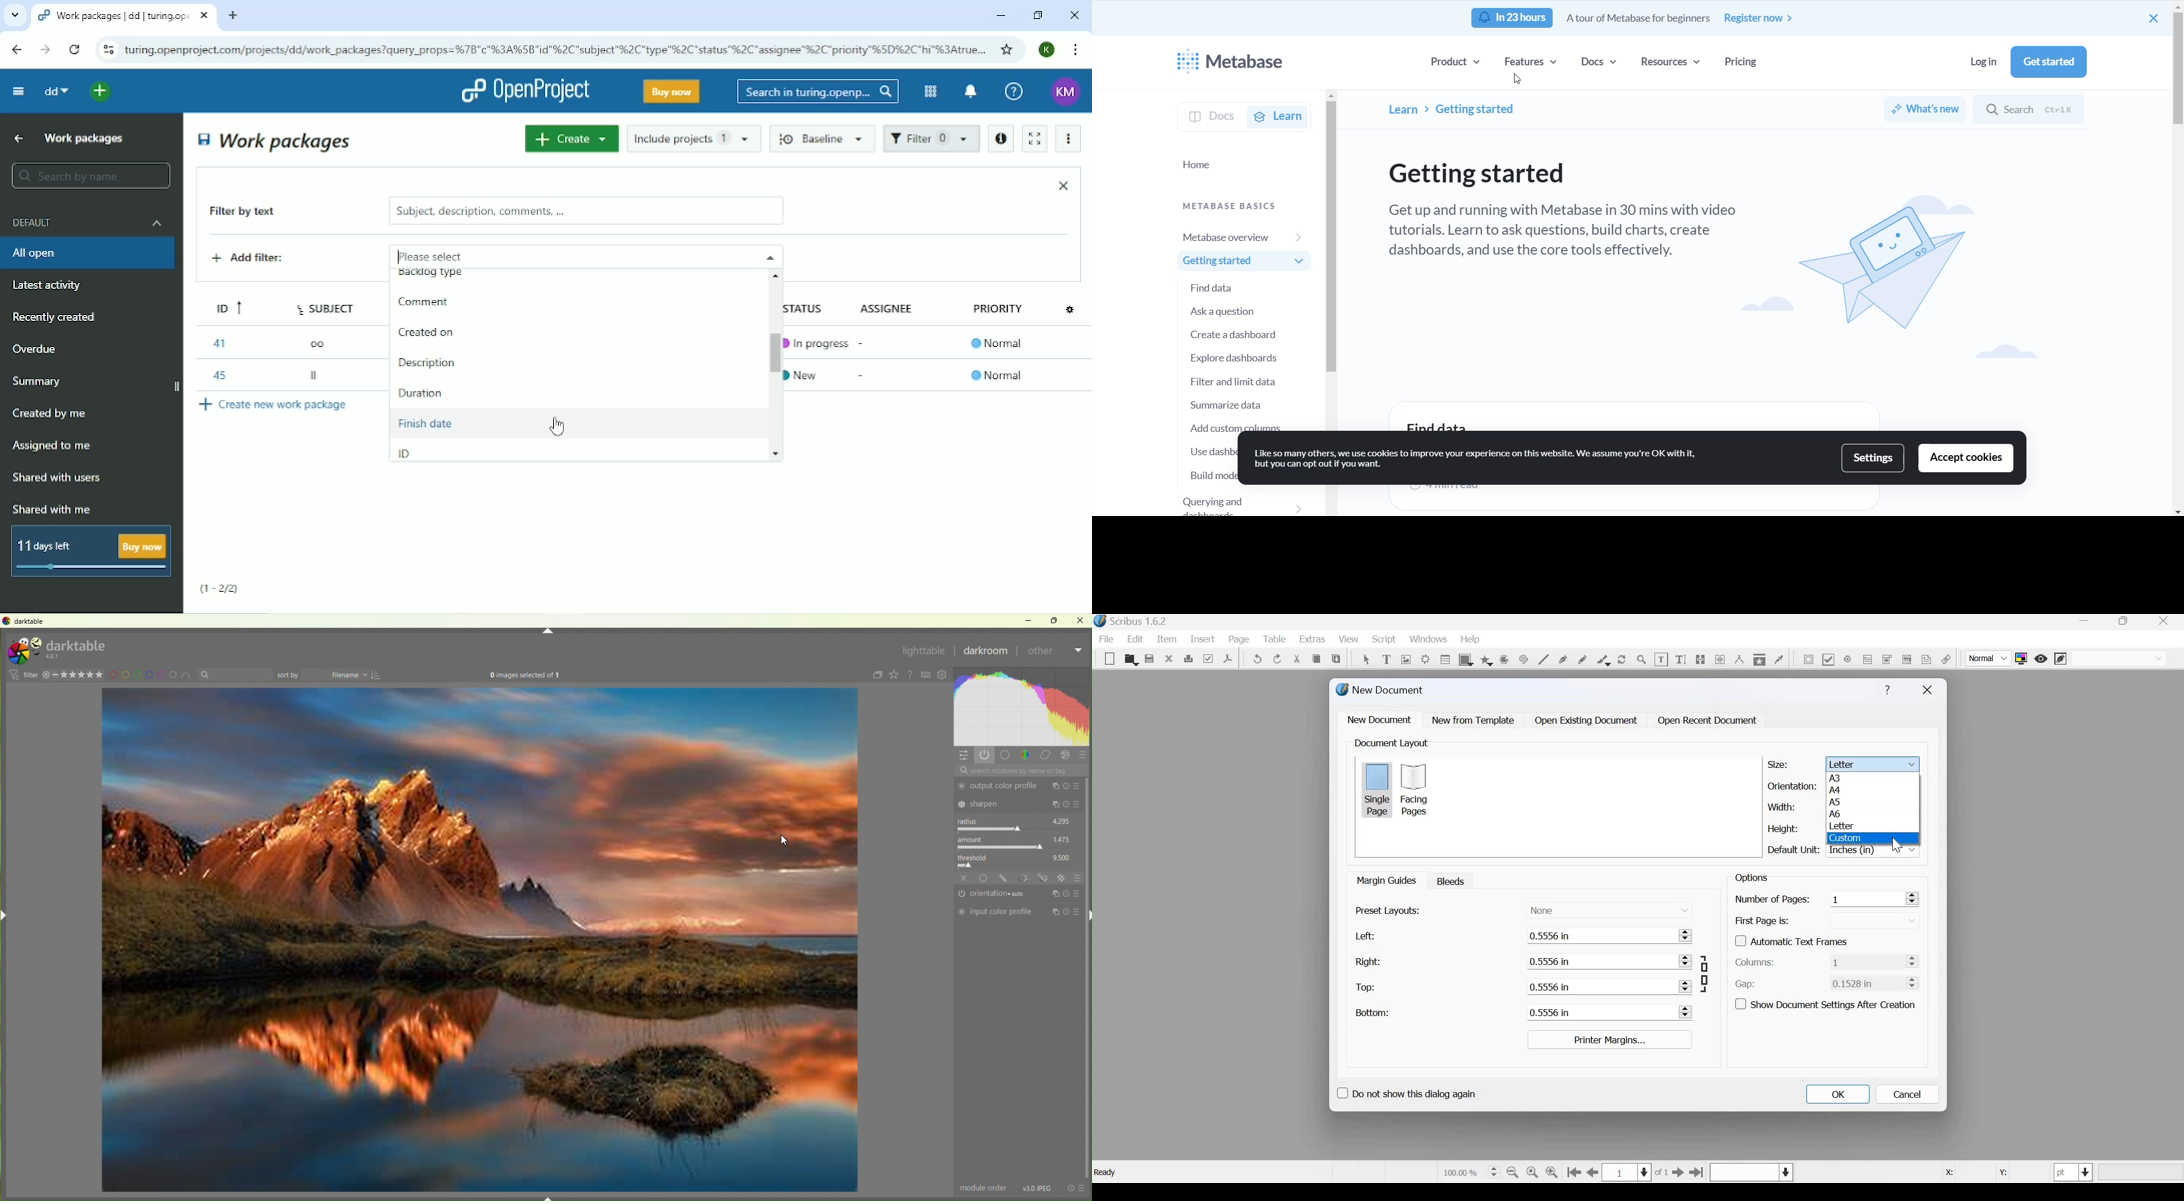  I want to click on copy, reset and presets, so click(1067, 786).